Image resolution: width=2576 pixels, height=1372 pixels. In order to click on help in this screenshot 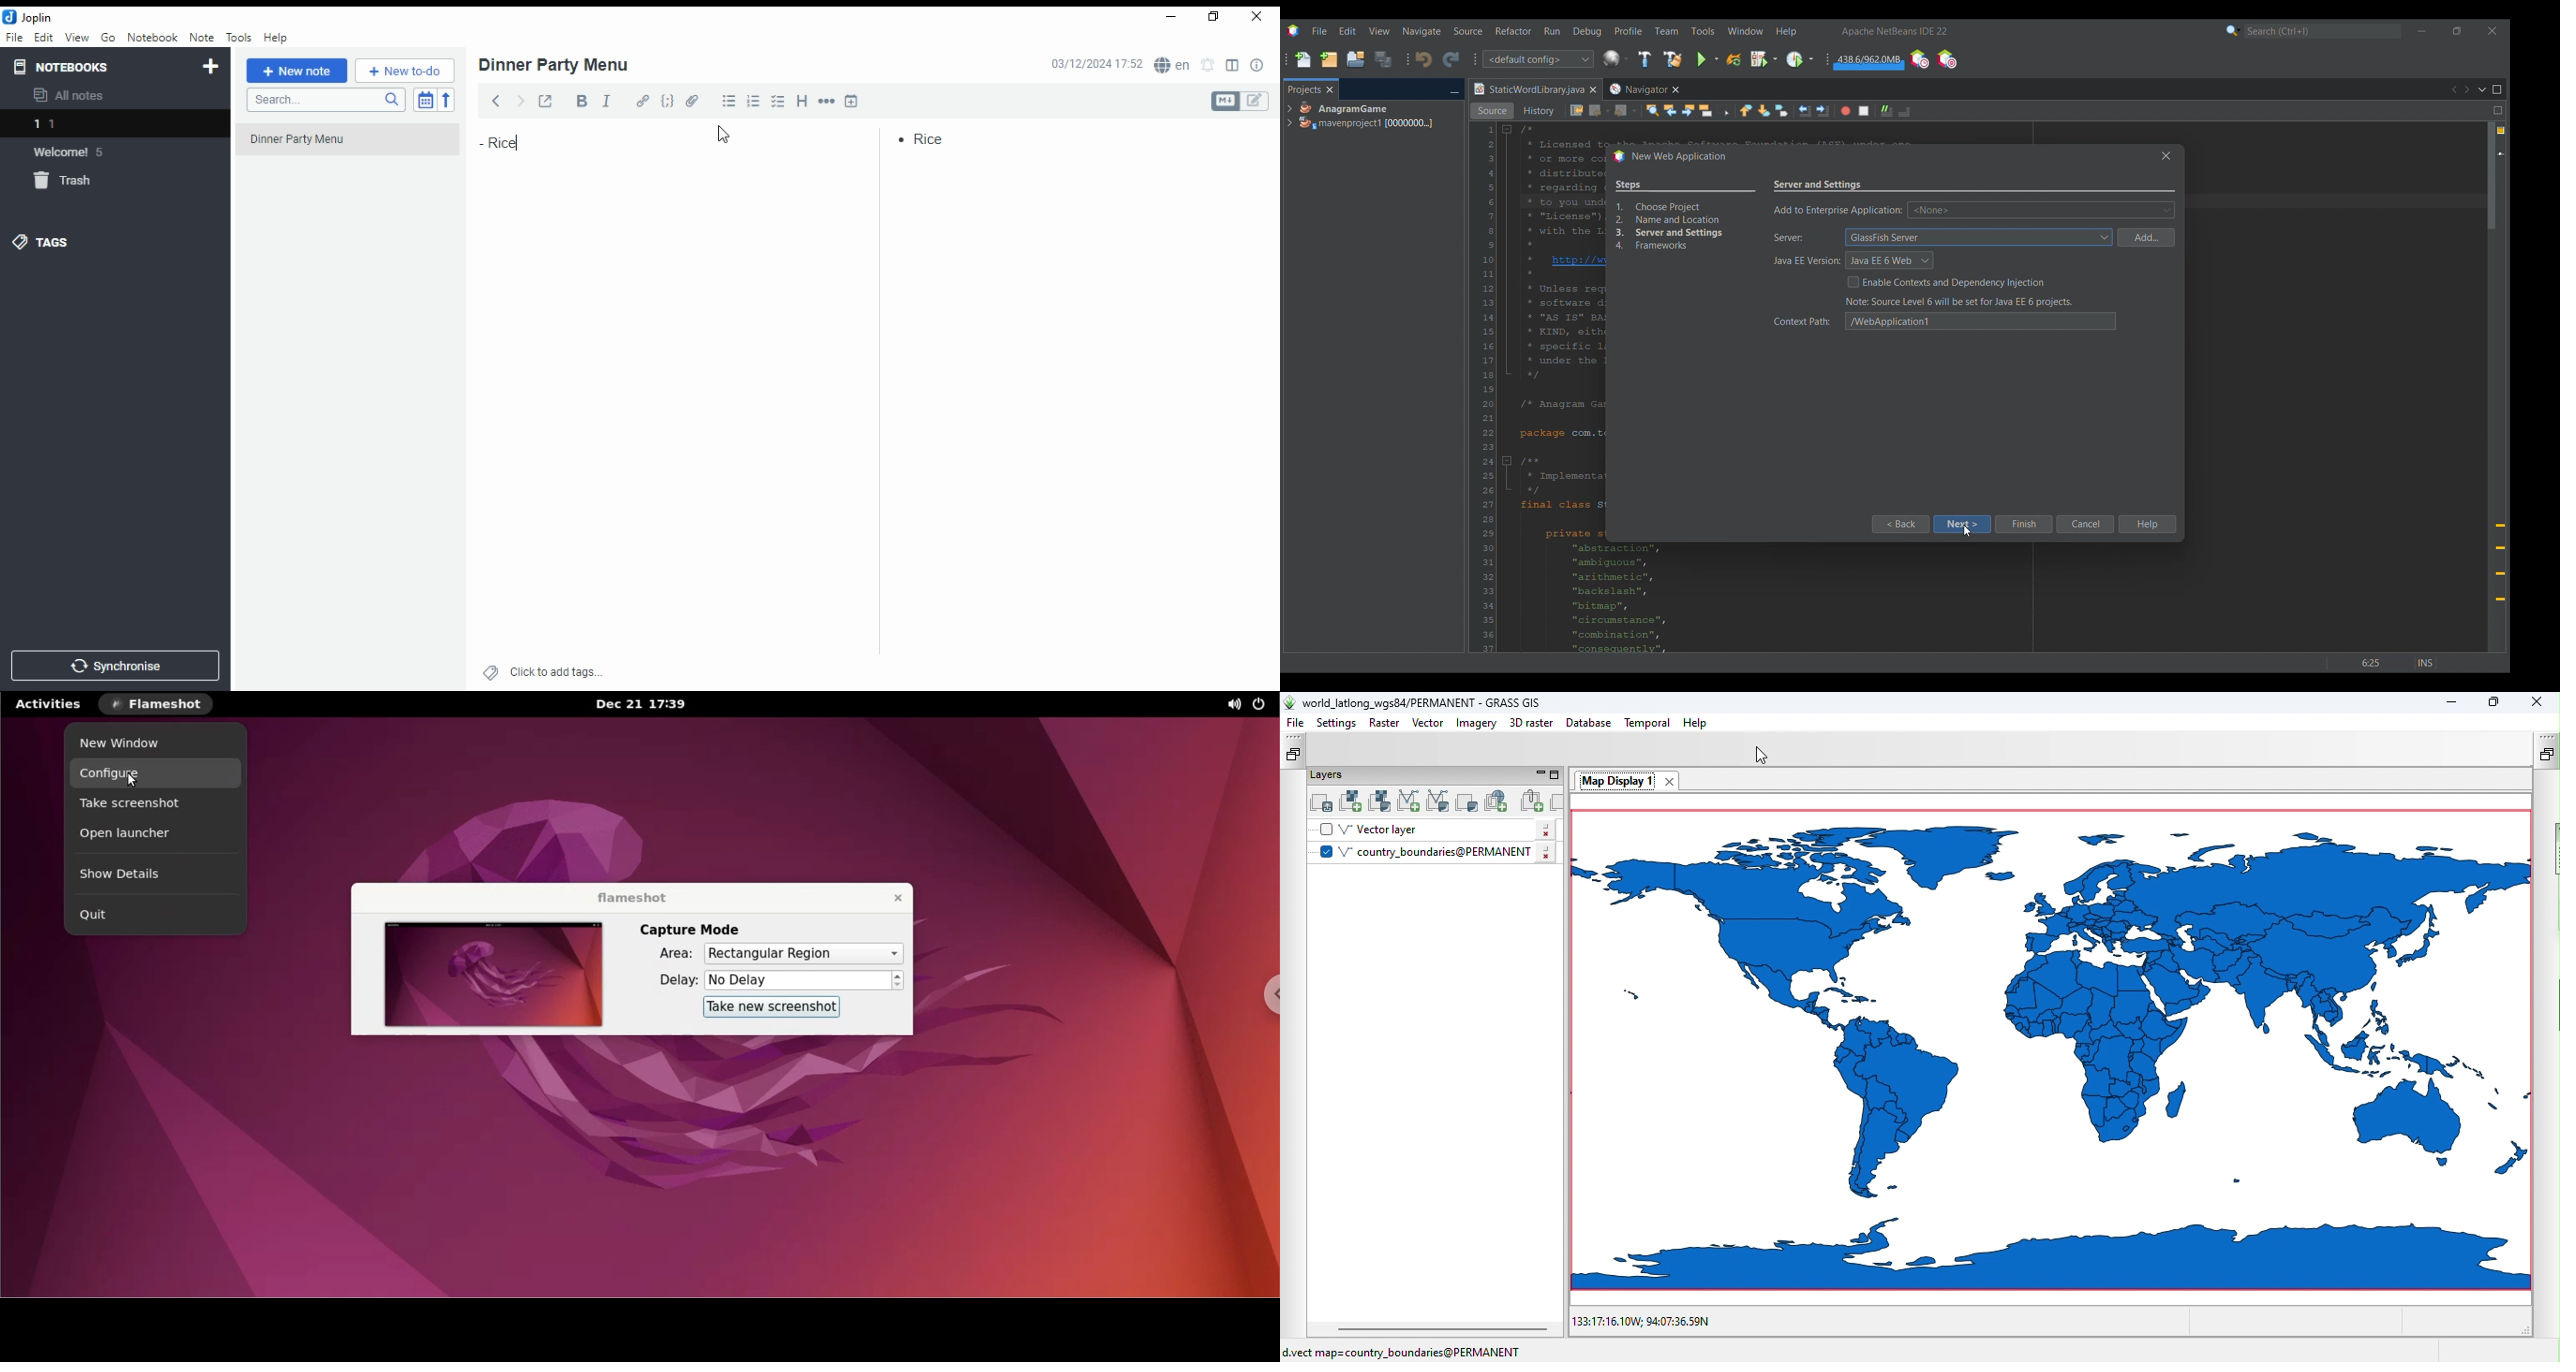, I will do `click(276, 38)`.